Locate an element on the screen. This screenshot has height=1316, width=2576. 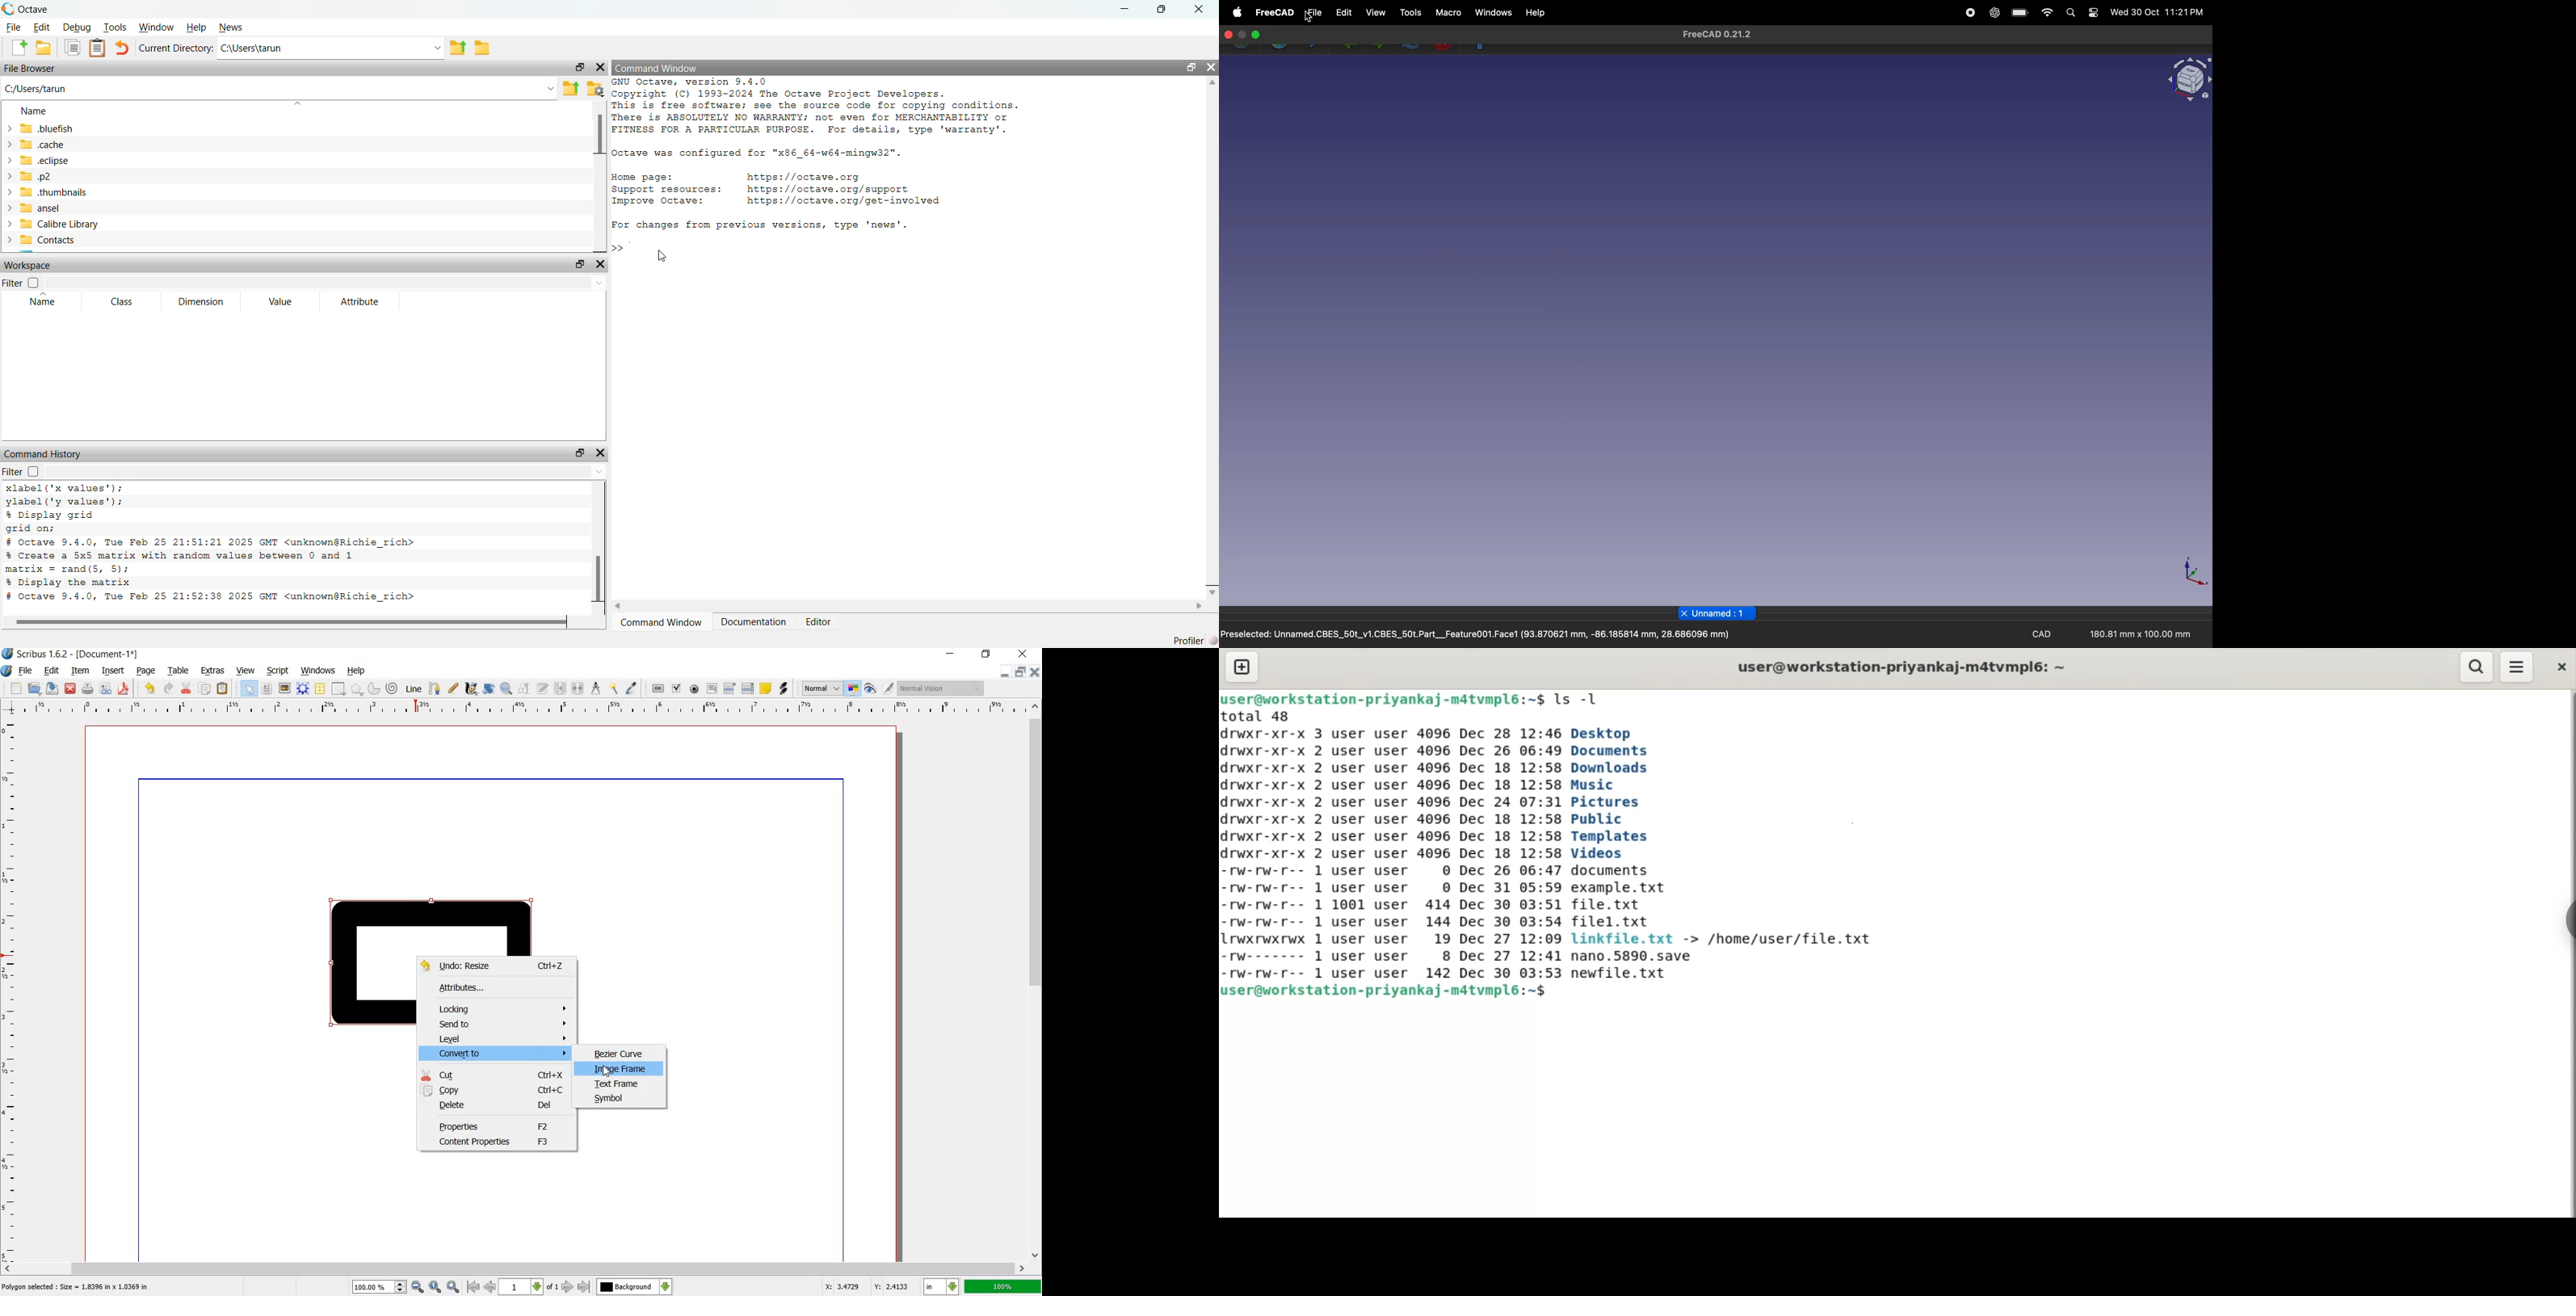
Preselected: Unnamed.CBES_50t_v1.CBES_50t.Part__Feature001.Face1 (93.870621 mm, -86.185814 mm, 28.686096 mm) is located at coordinates (1476, 635).